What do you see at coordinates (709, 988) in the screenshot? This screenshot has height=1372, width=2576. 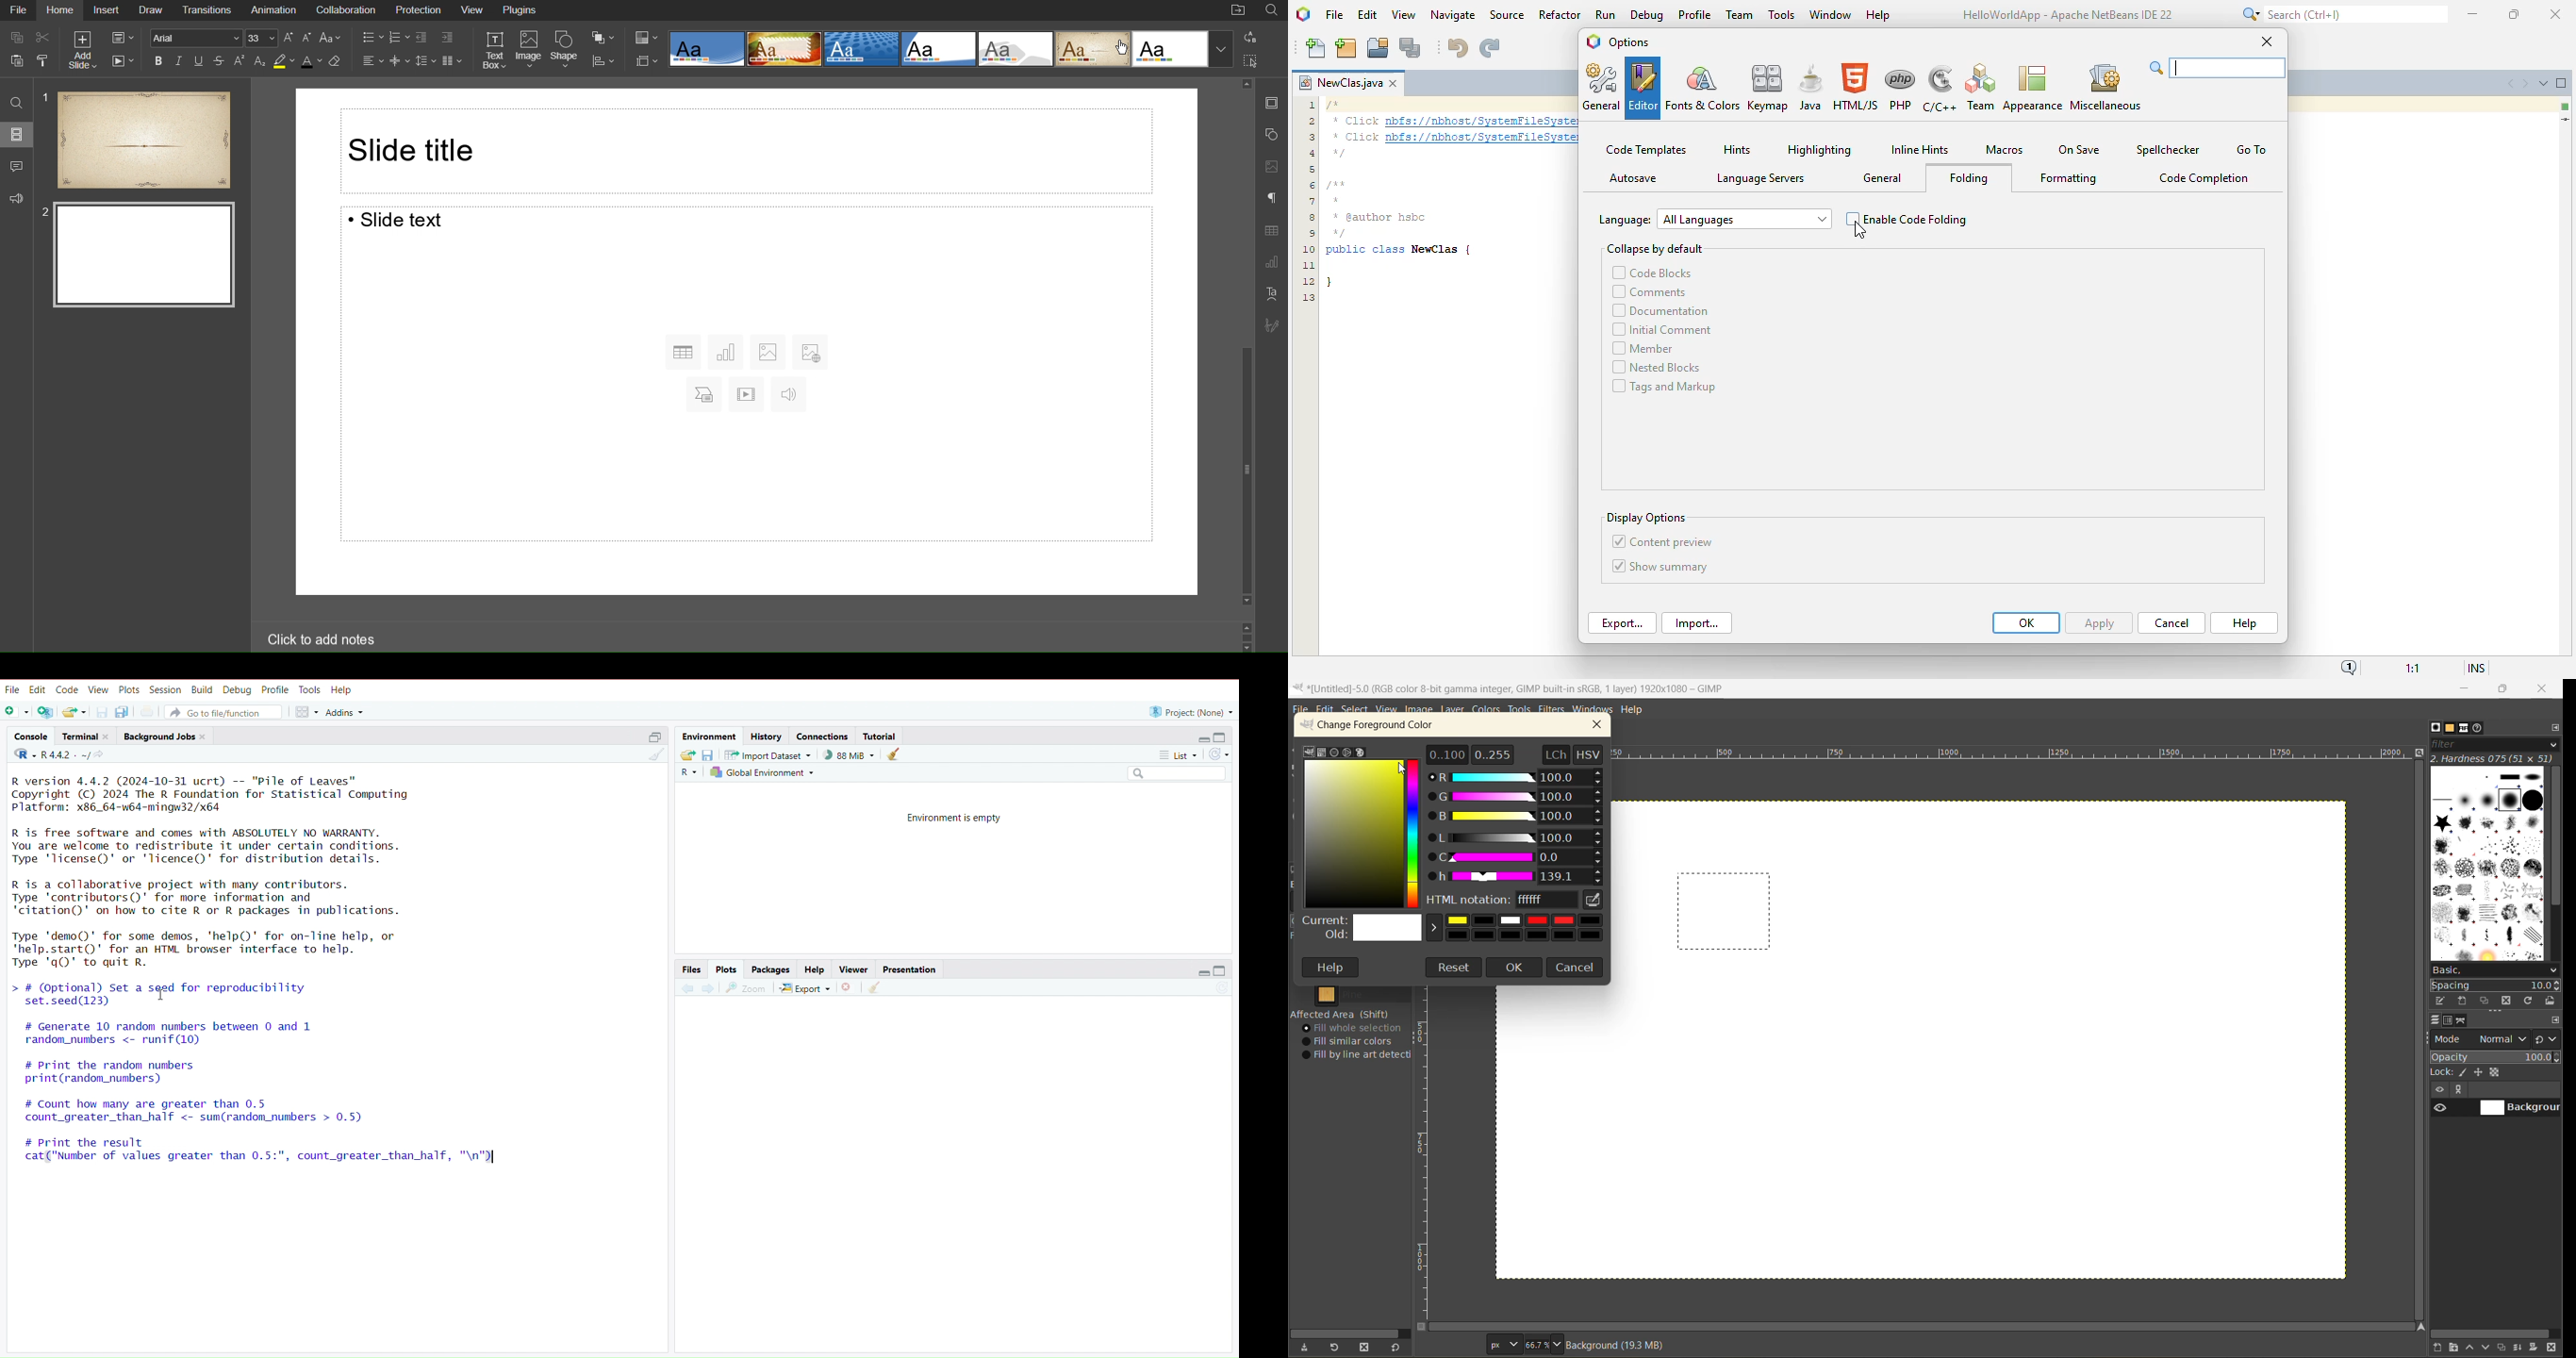 I see `Next Plot` at bounding box center [709, 988].